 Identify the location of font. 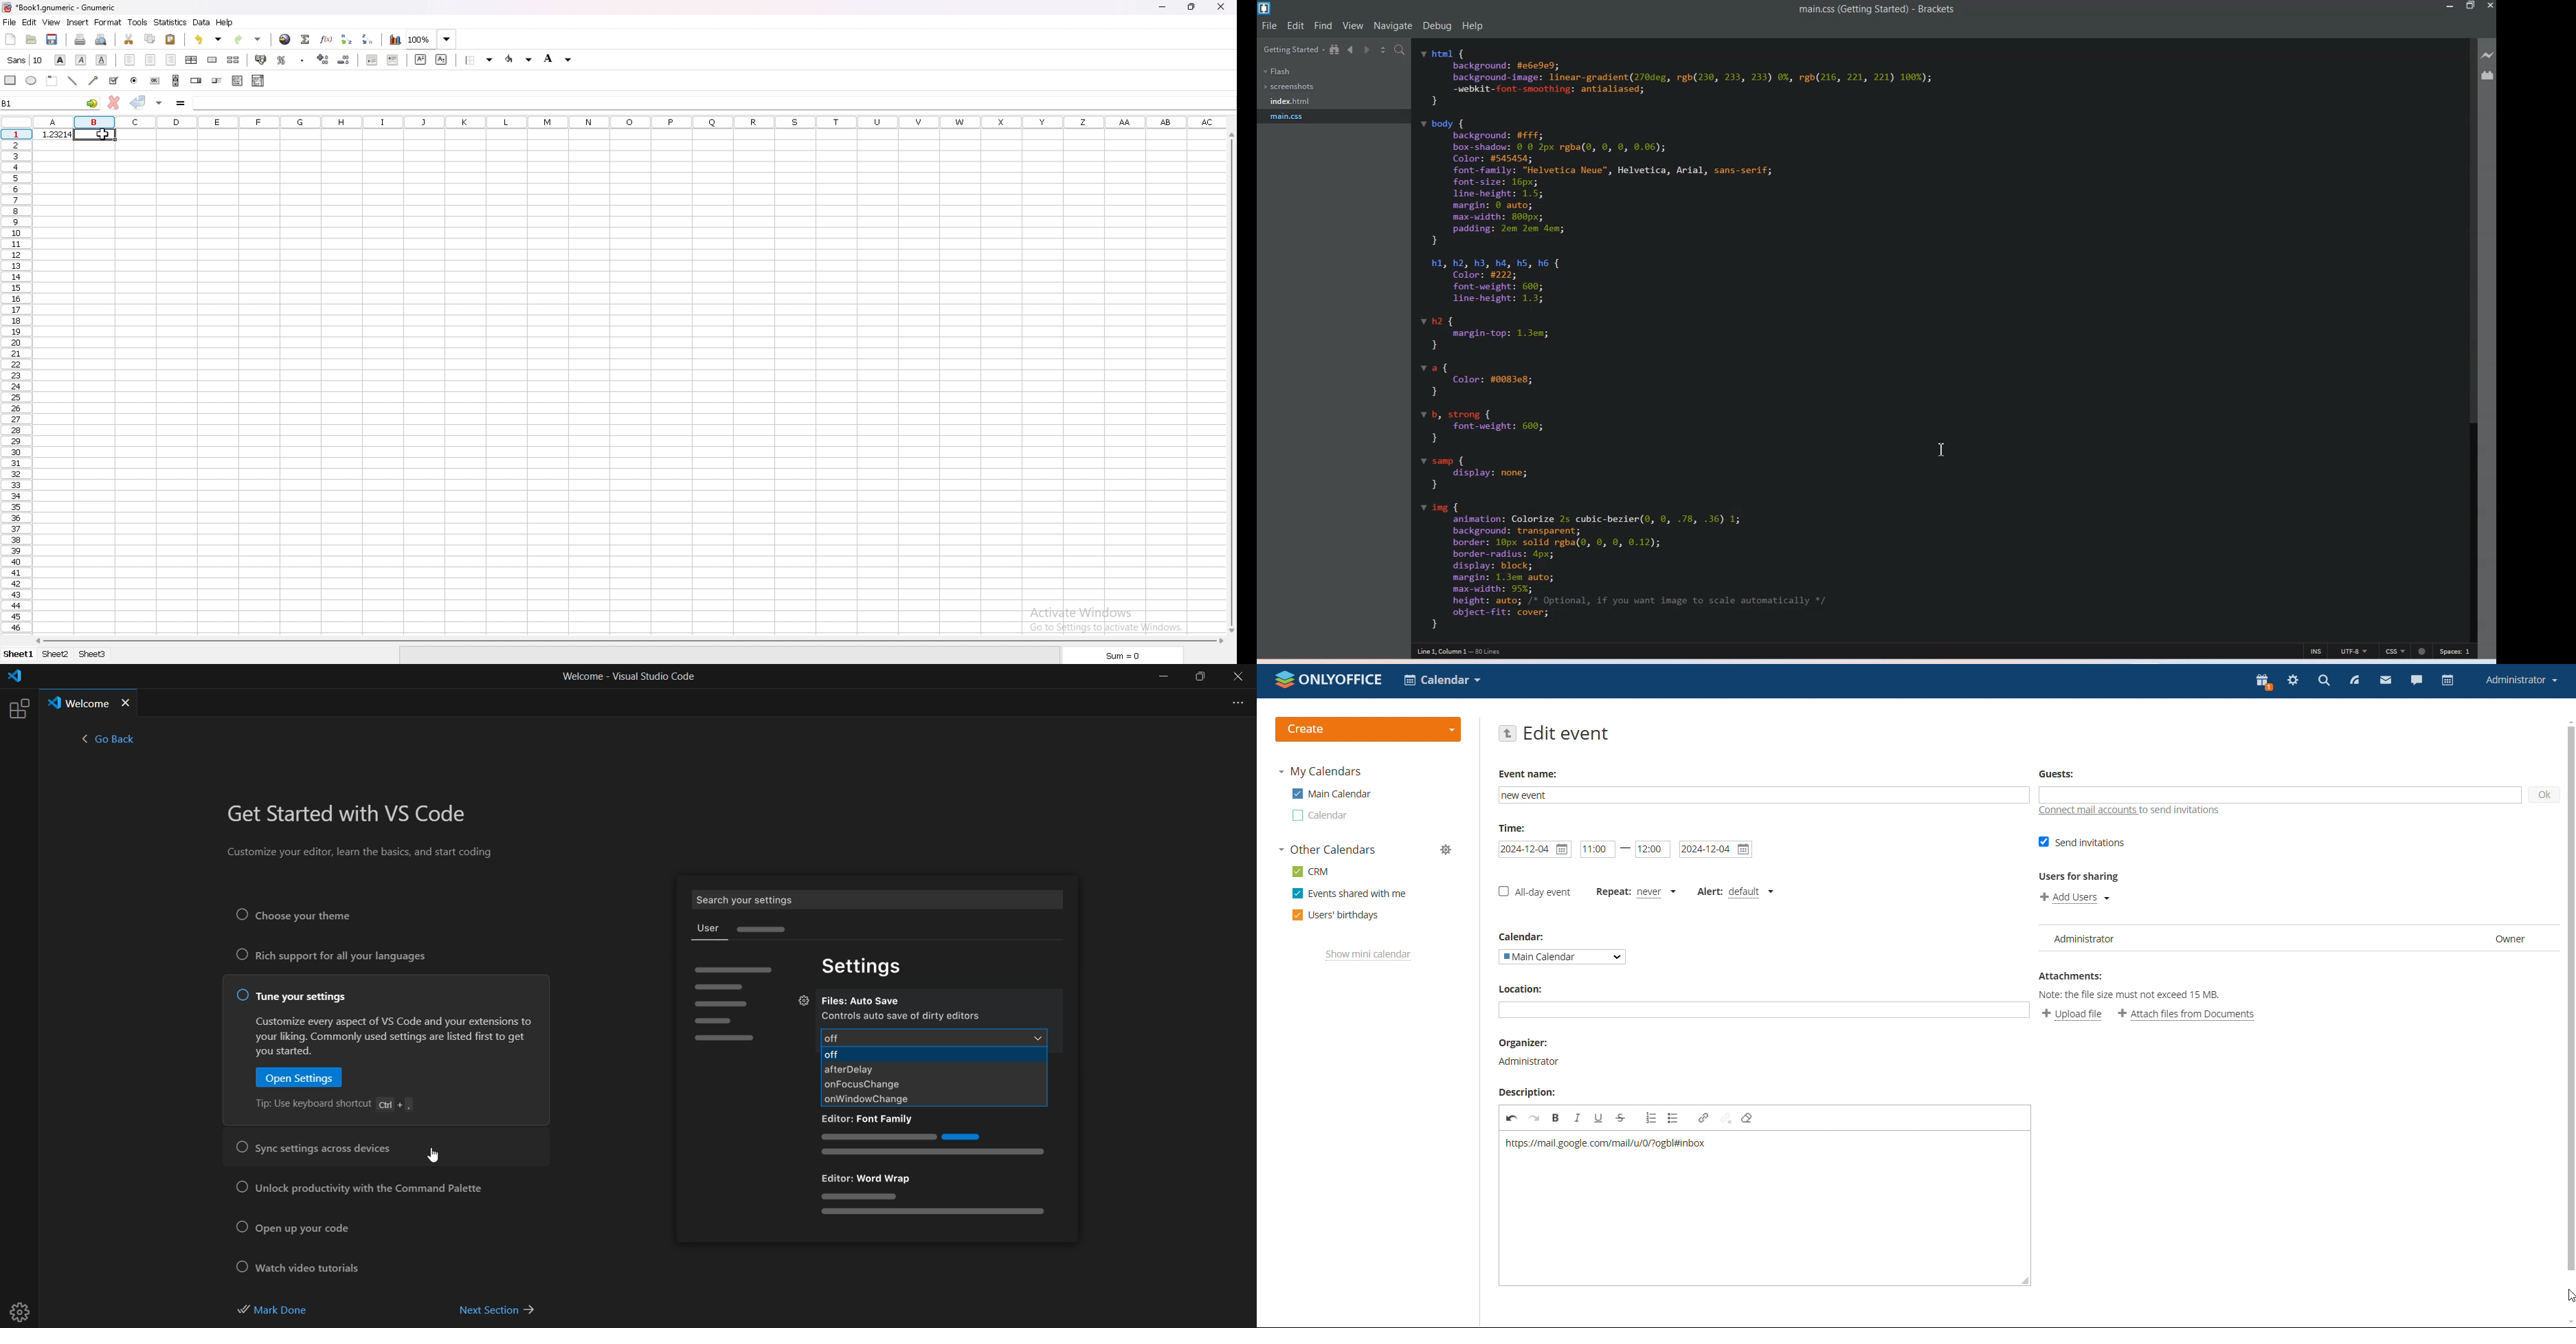
(26, 60).